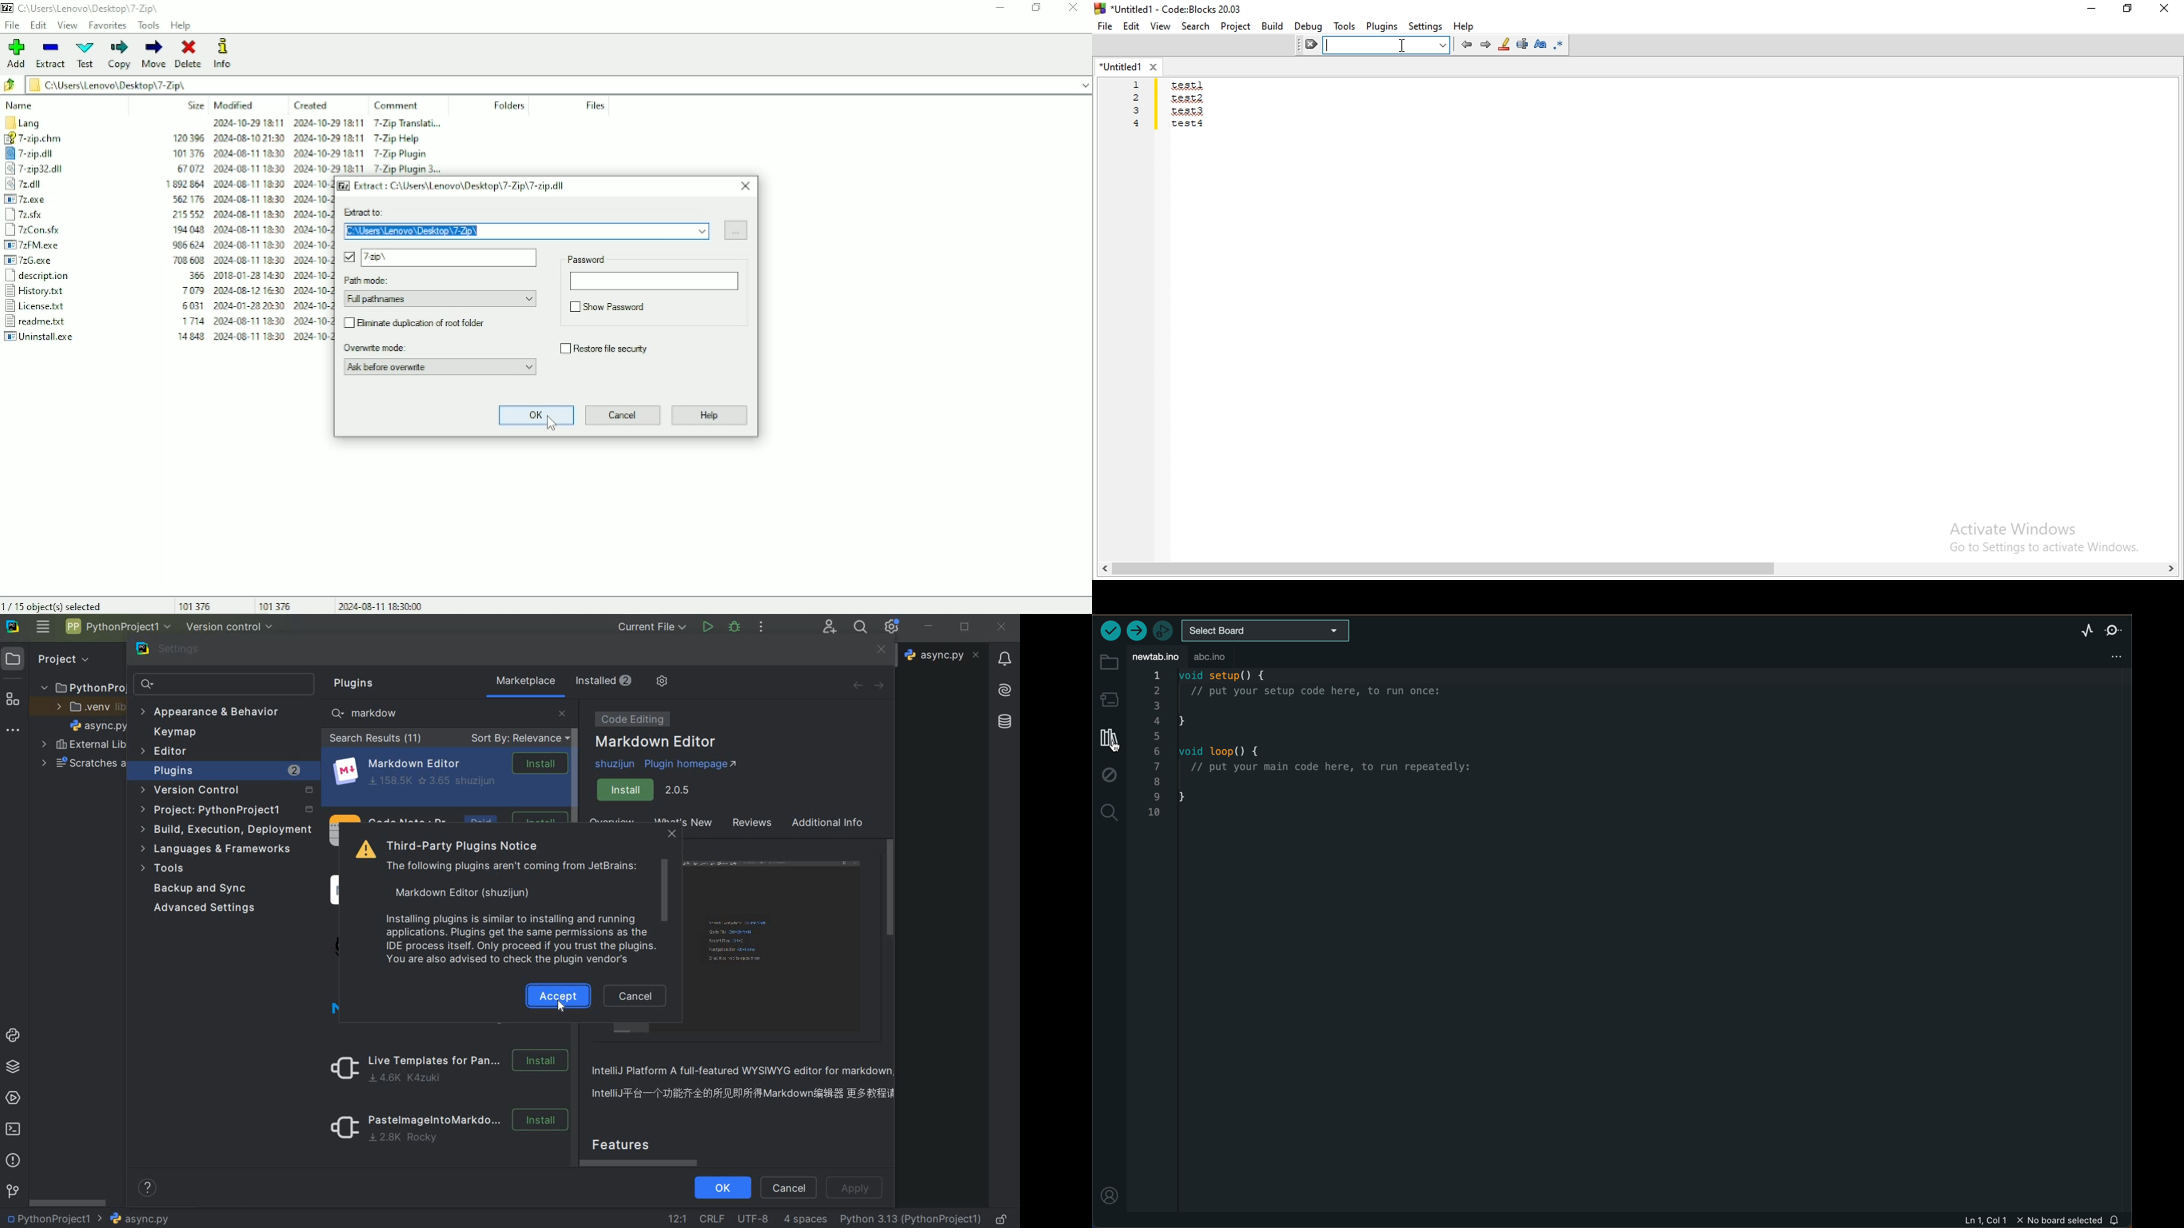 The height and width of the screenshot is (1232, 2184). What do you see at coordinates (1345, 27) in the screenshot?
I see `Tools` at bounding box center [1345, 27].